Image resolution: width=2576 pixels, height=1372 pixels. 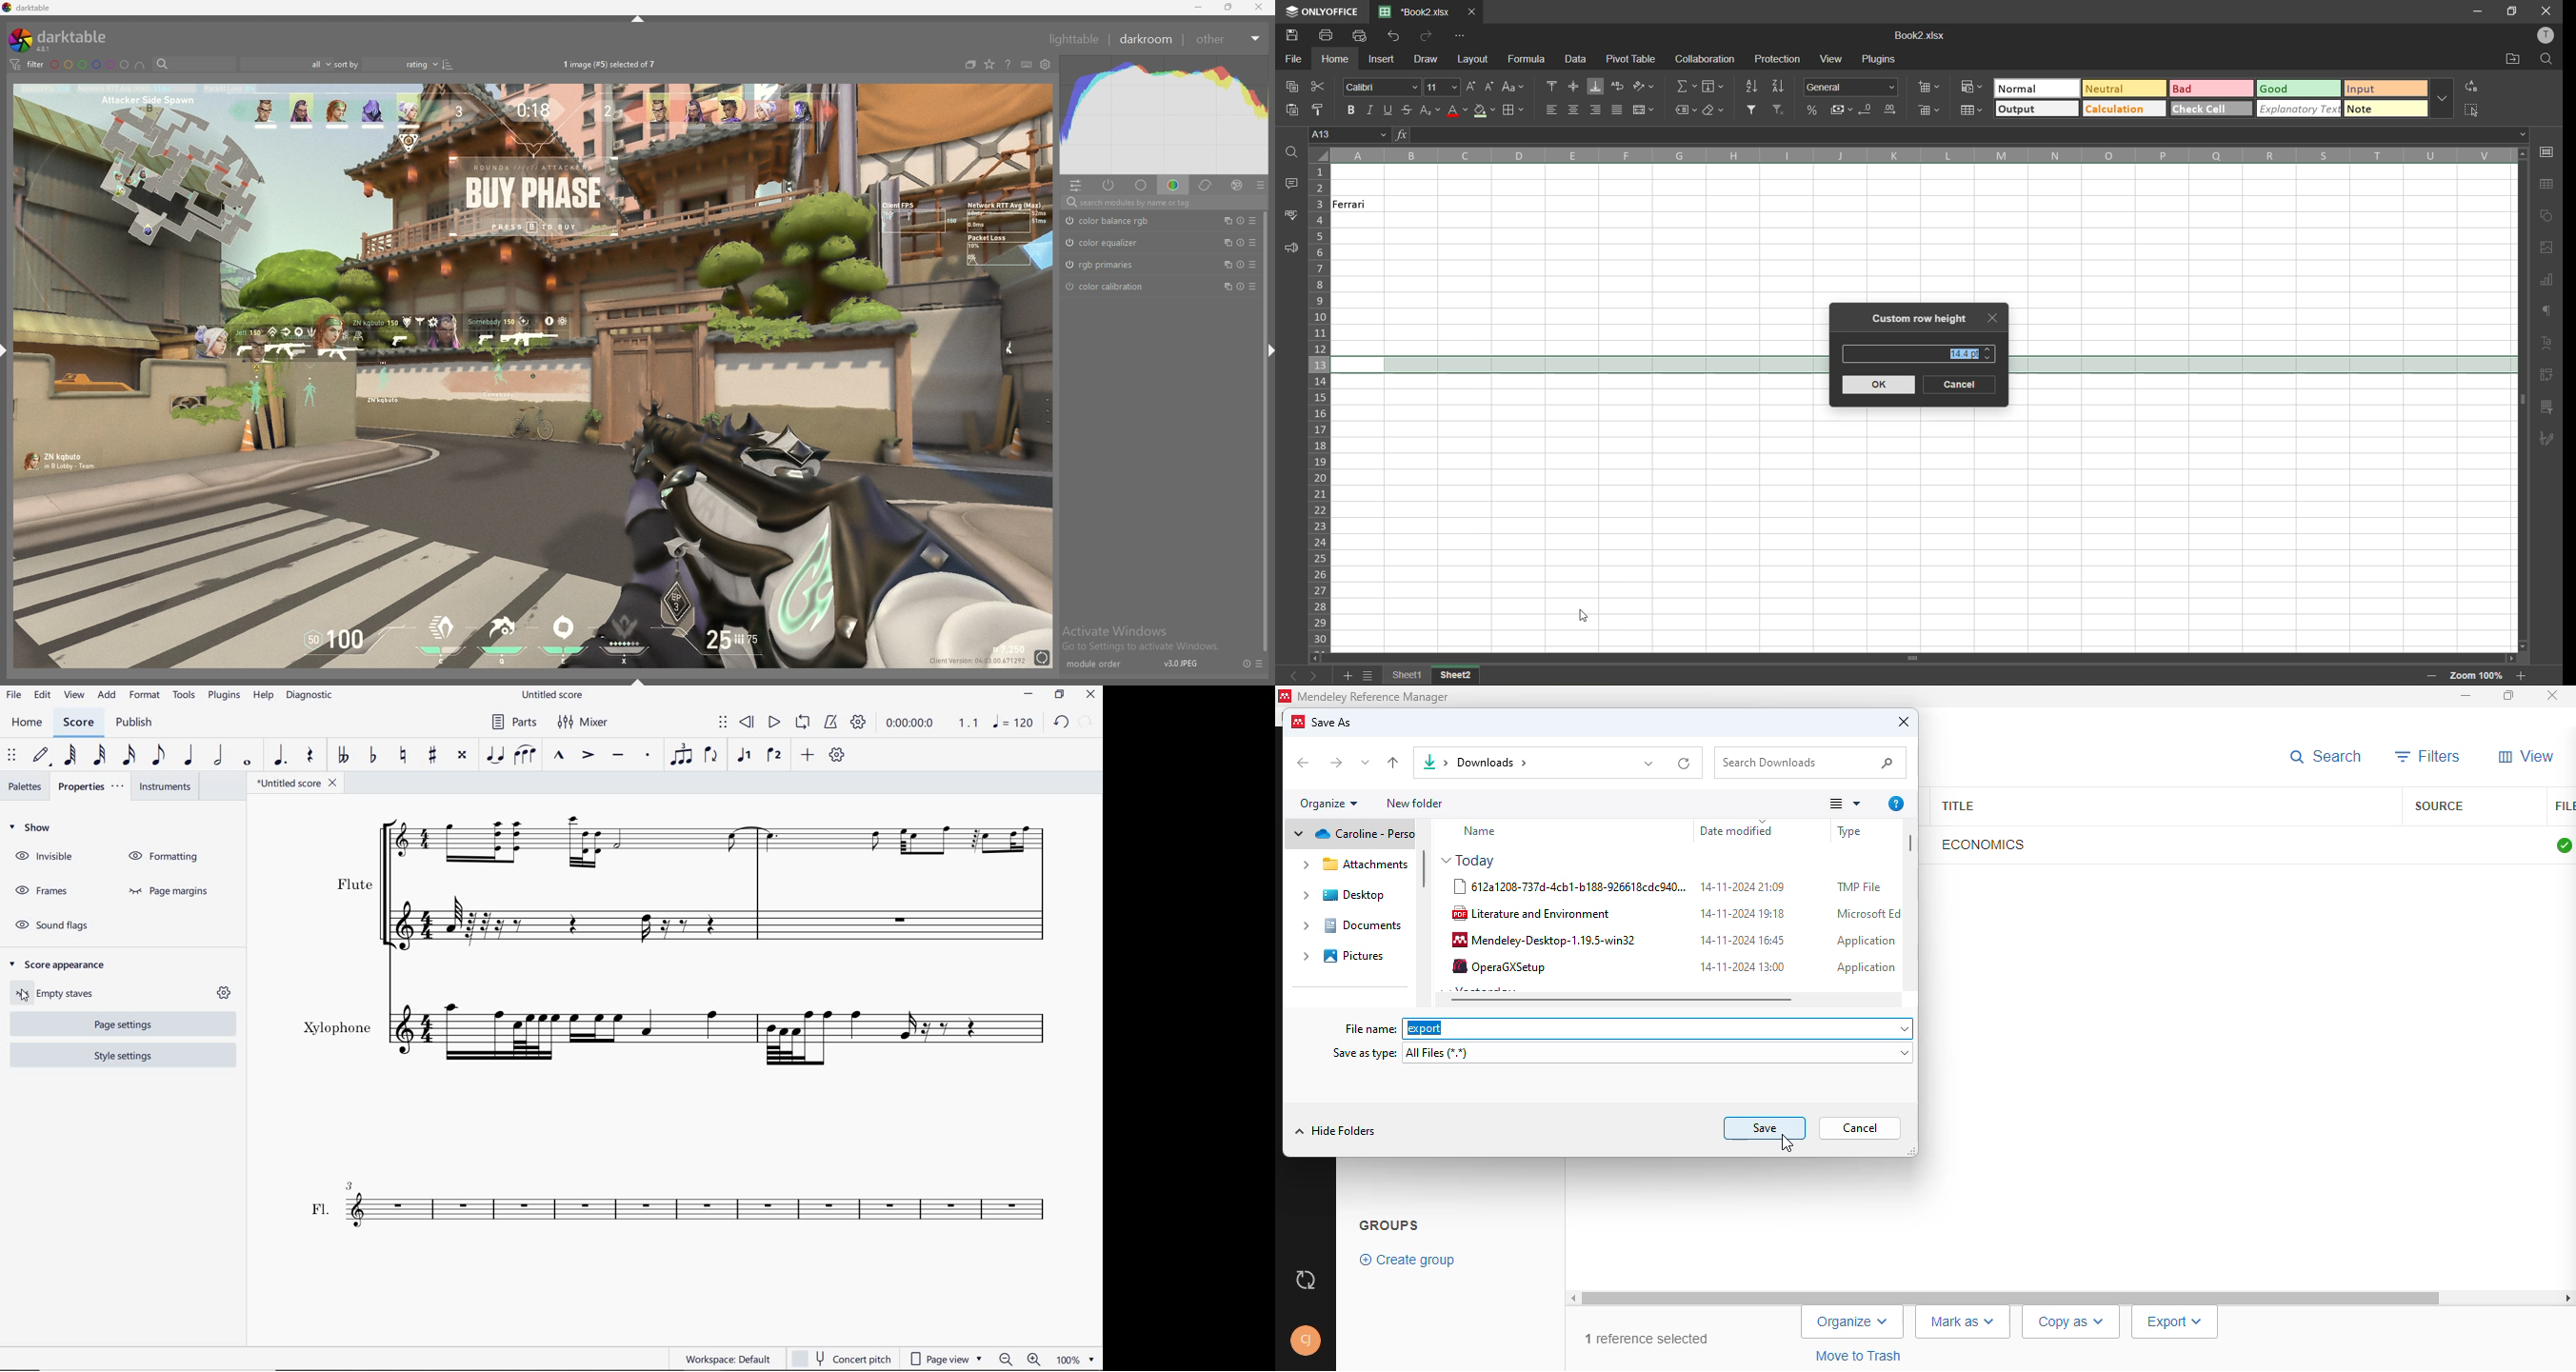 What do you see at coordinates (897, 724) in the screenshot?
I see `PLAY TIME` at bounding box center [897, 724].